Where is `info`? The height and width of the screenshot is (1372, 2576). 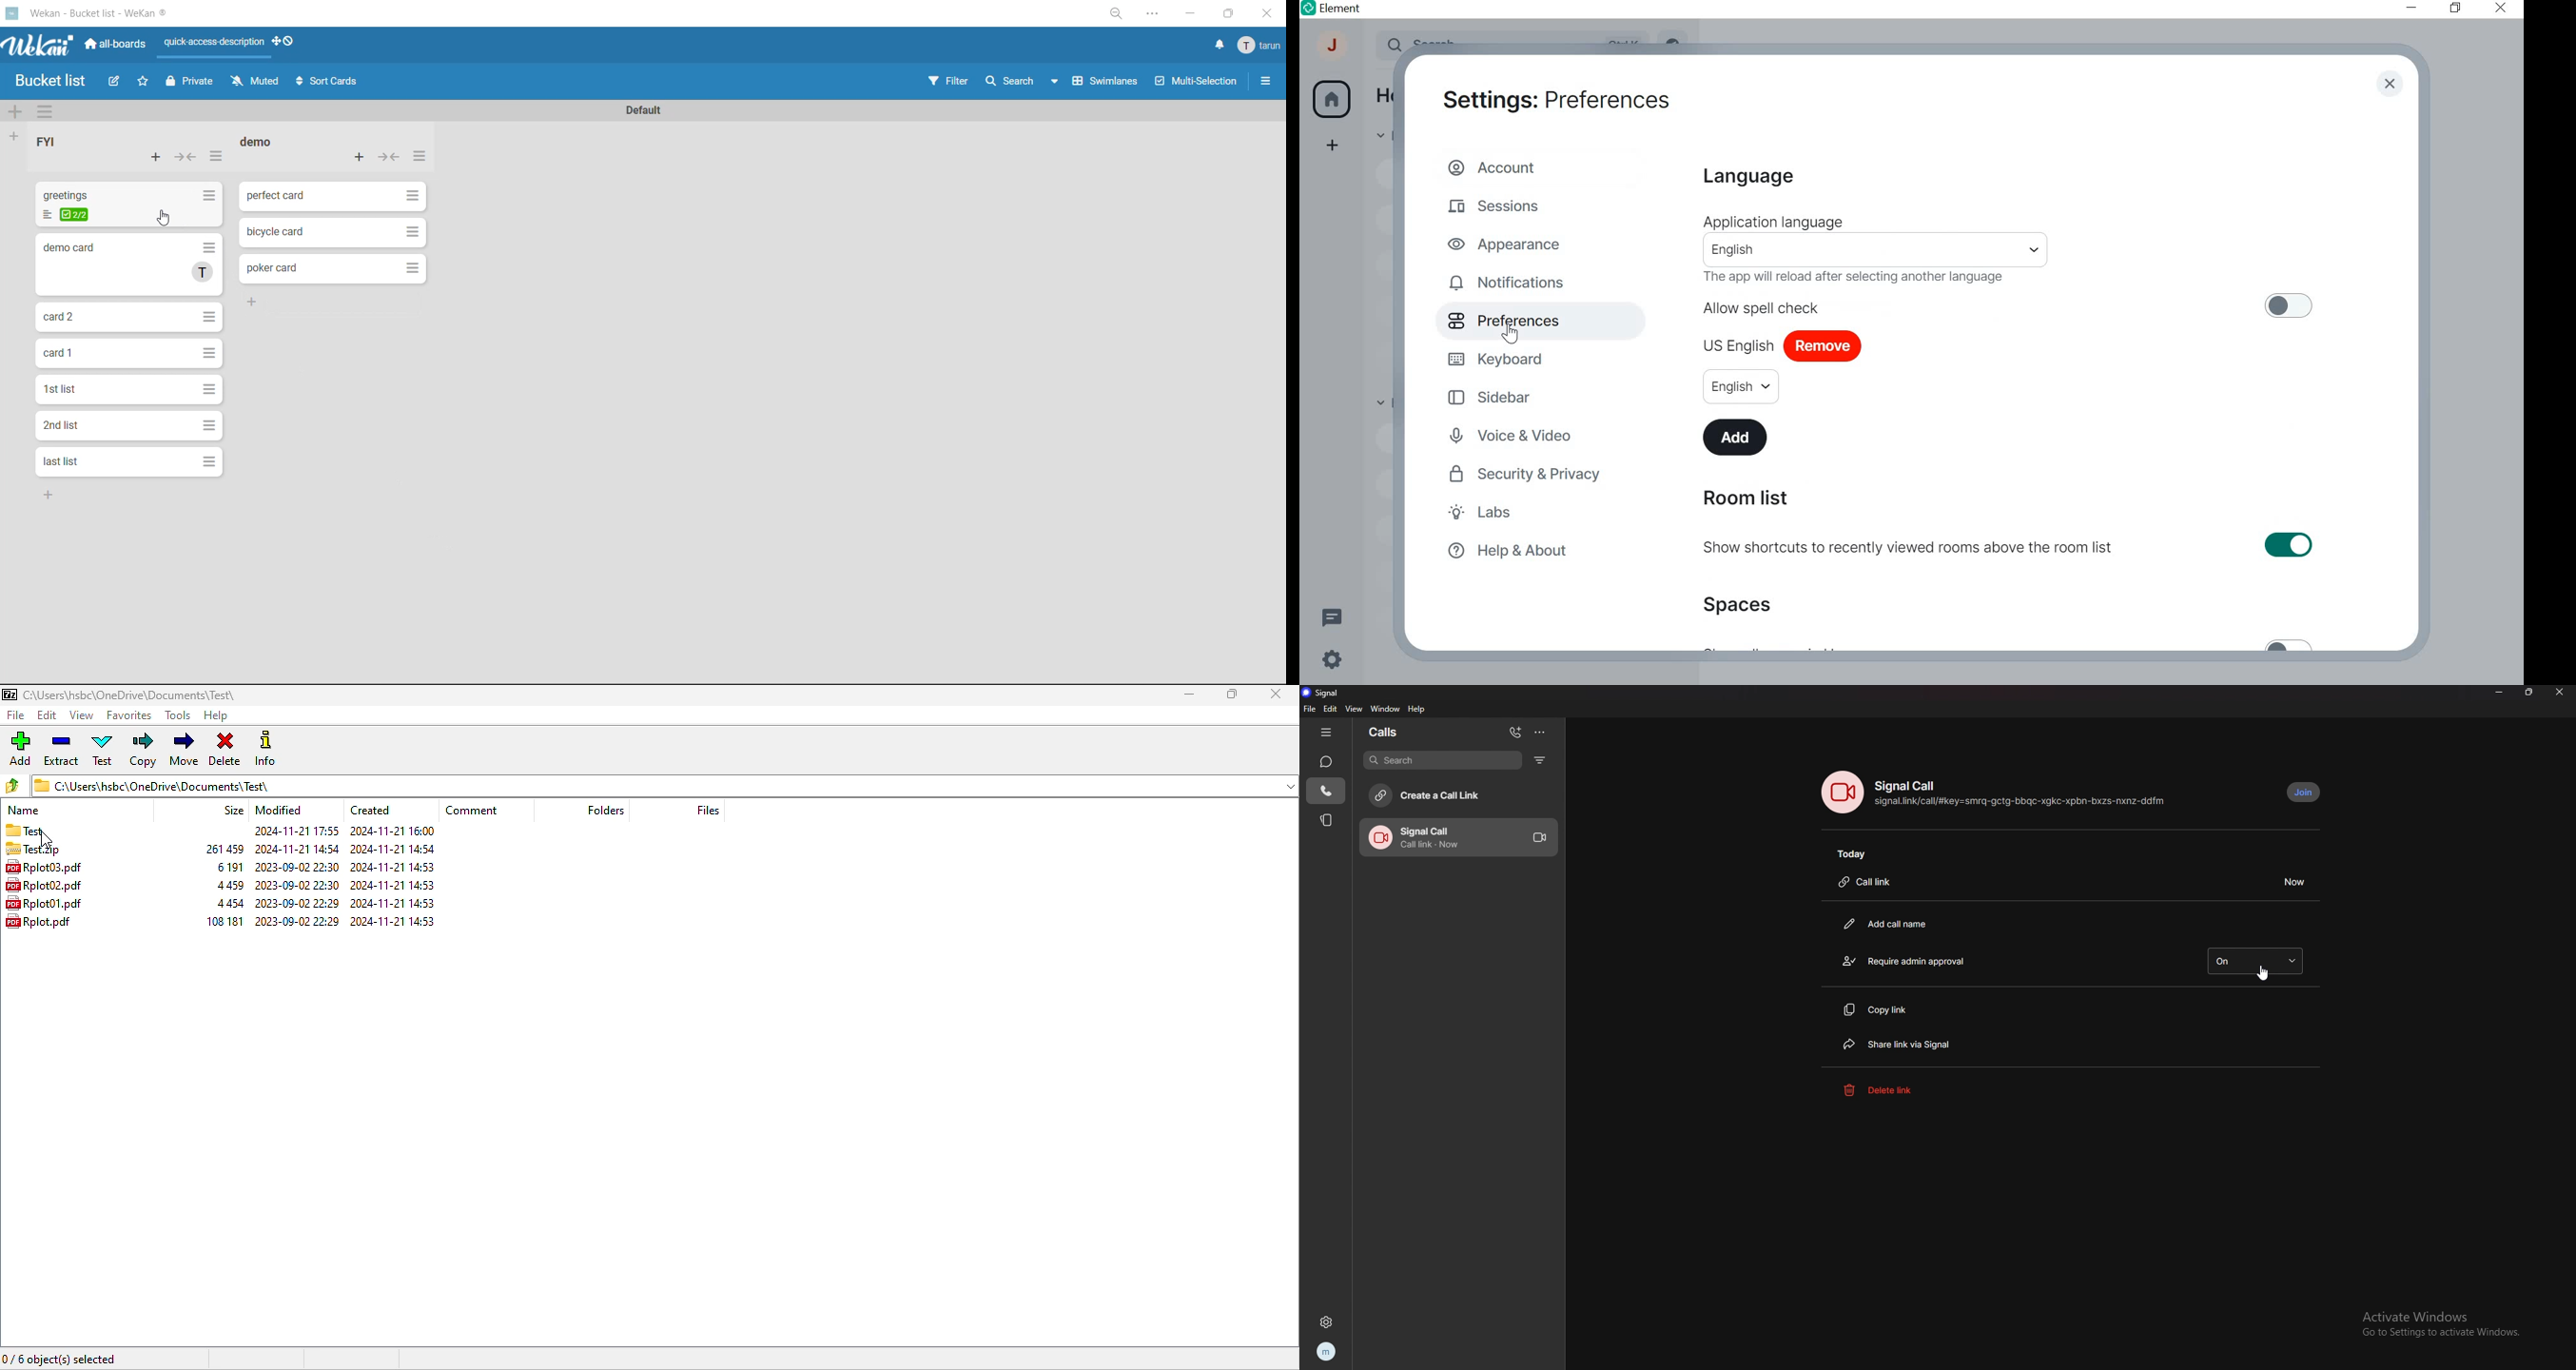 info is located at coordinates (265, 749).